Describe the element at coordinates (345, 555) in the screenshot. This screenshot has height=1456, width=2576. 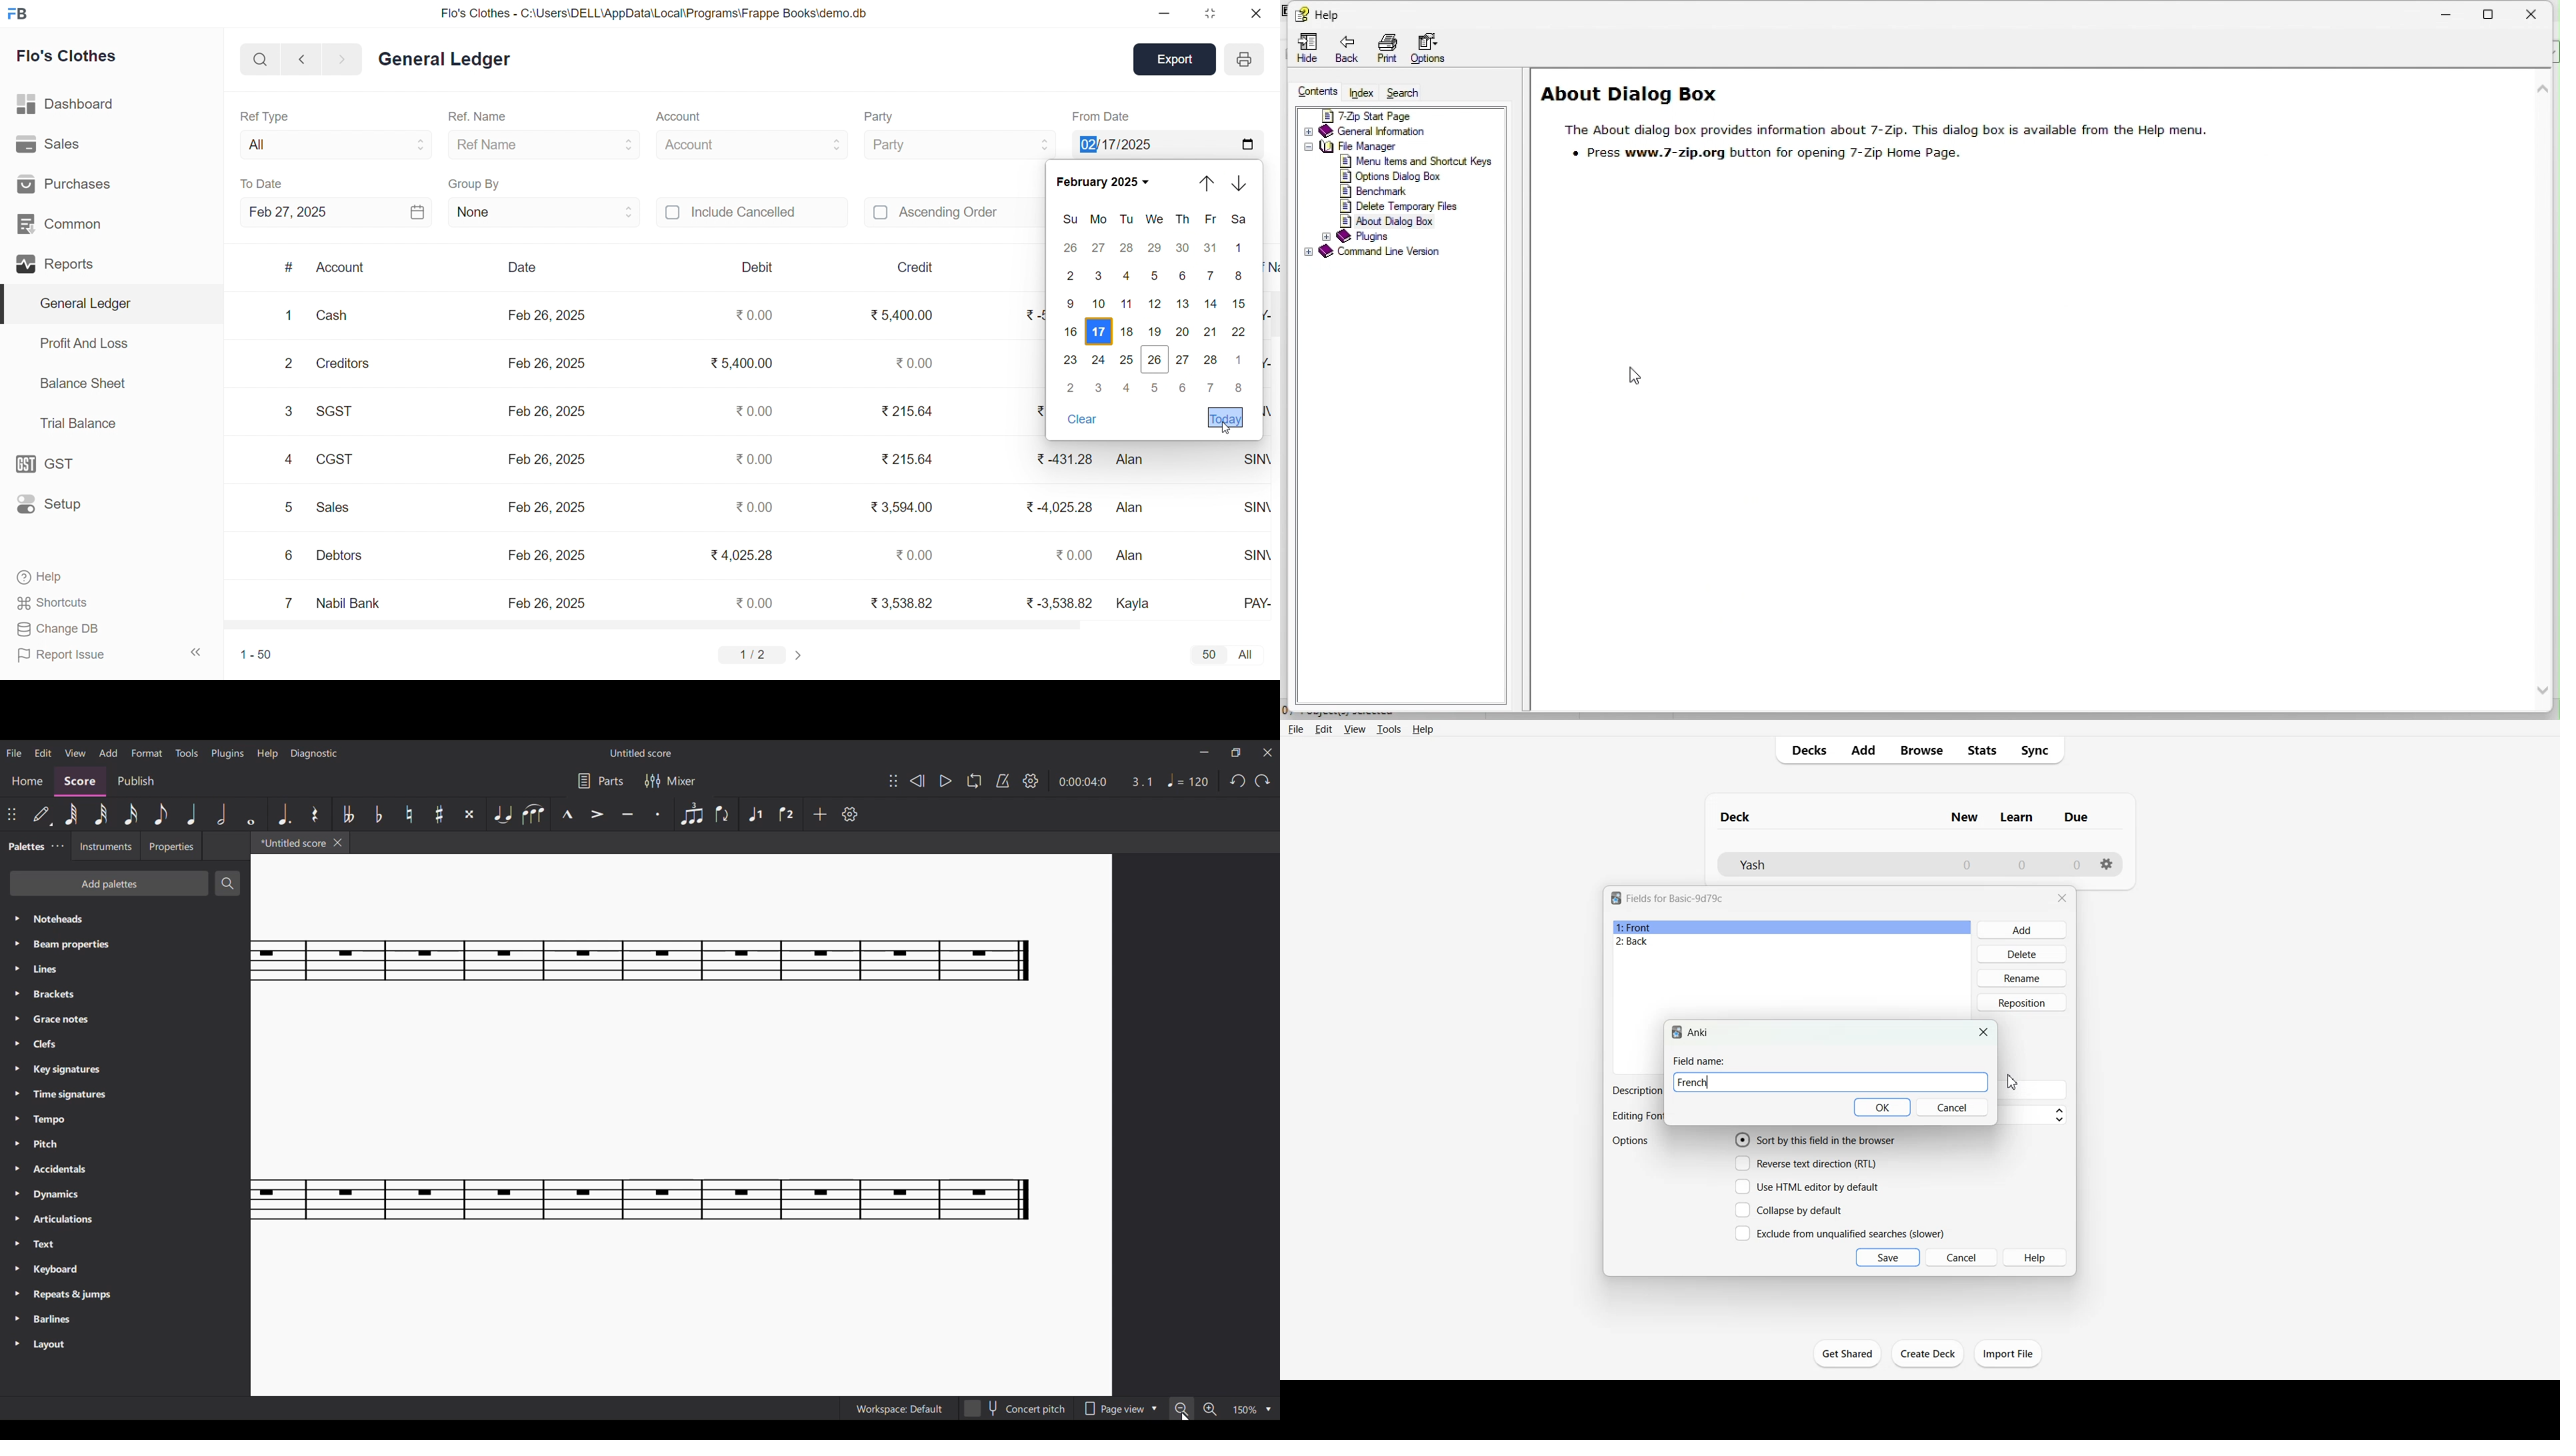
I see `Debtors` at that location.